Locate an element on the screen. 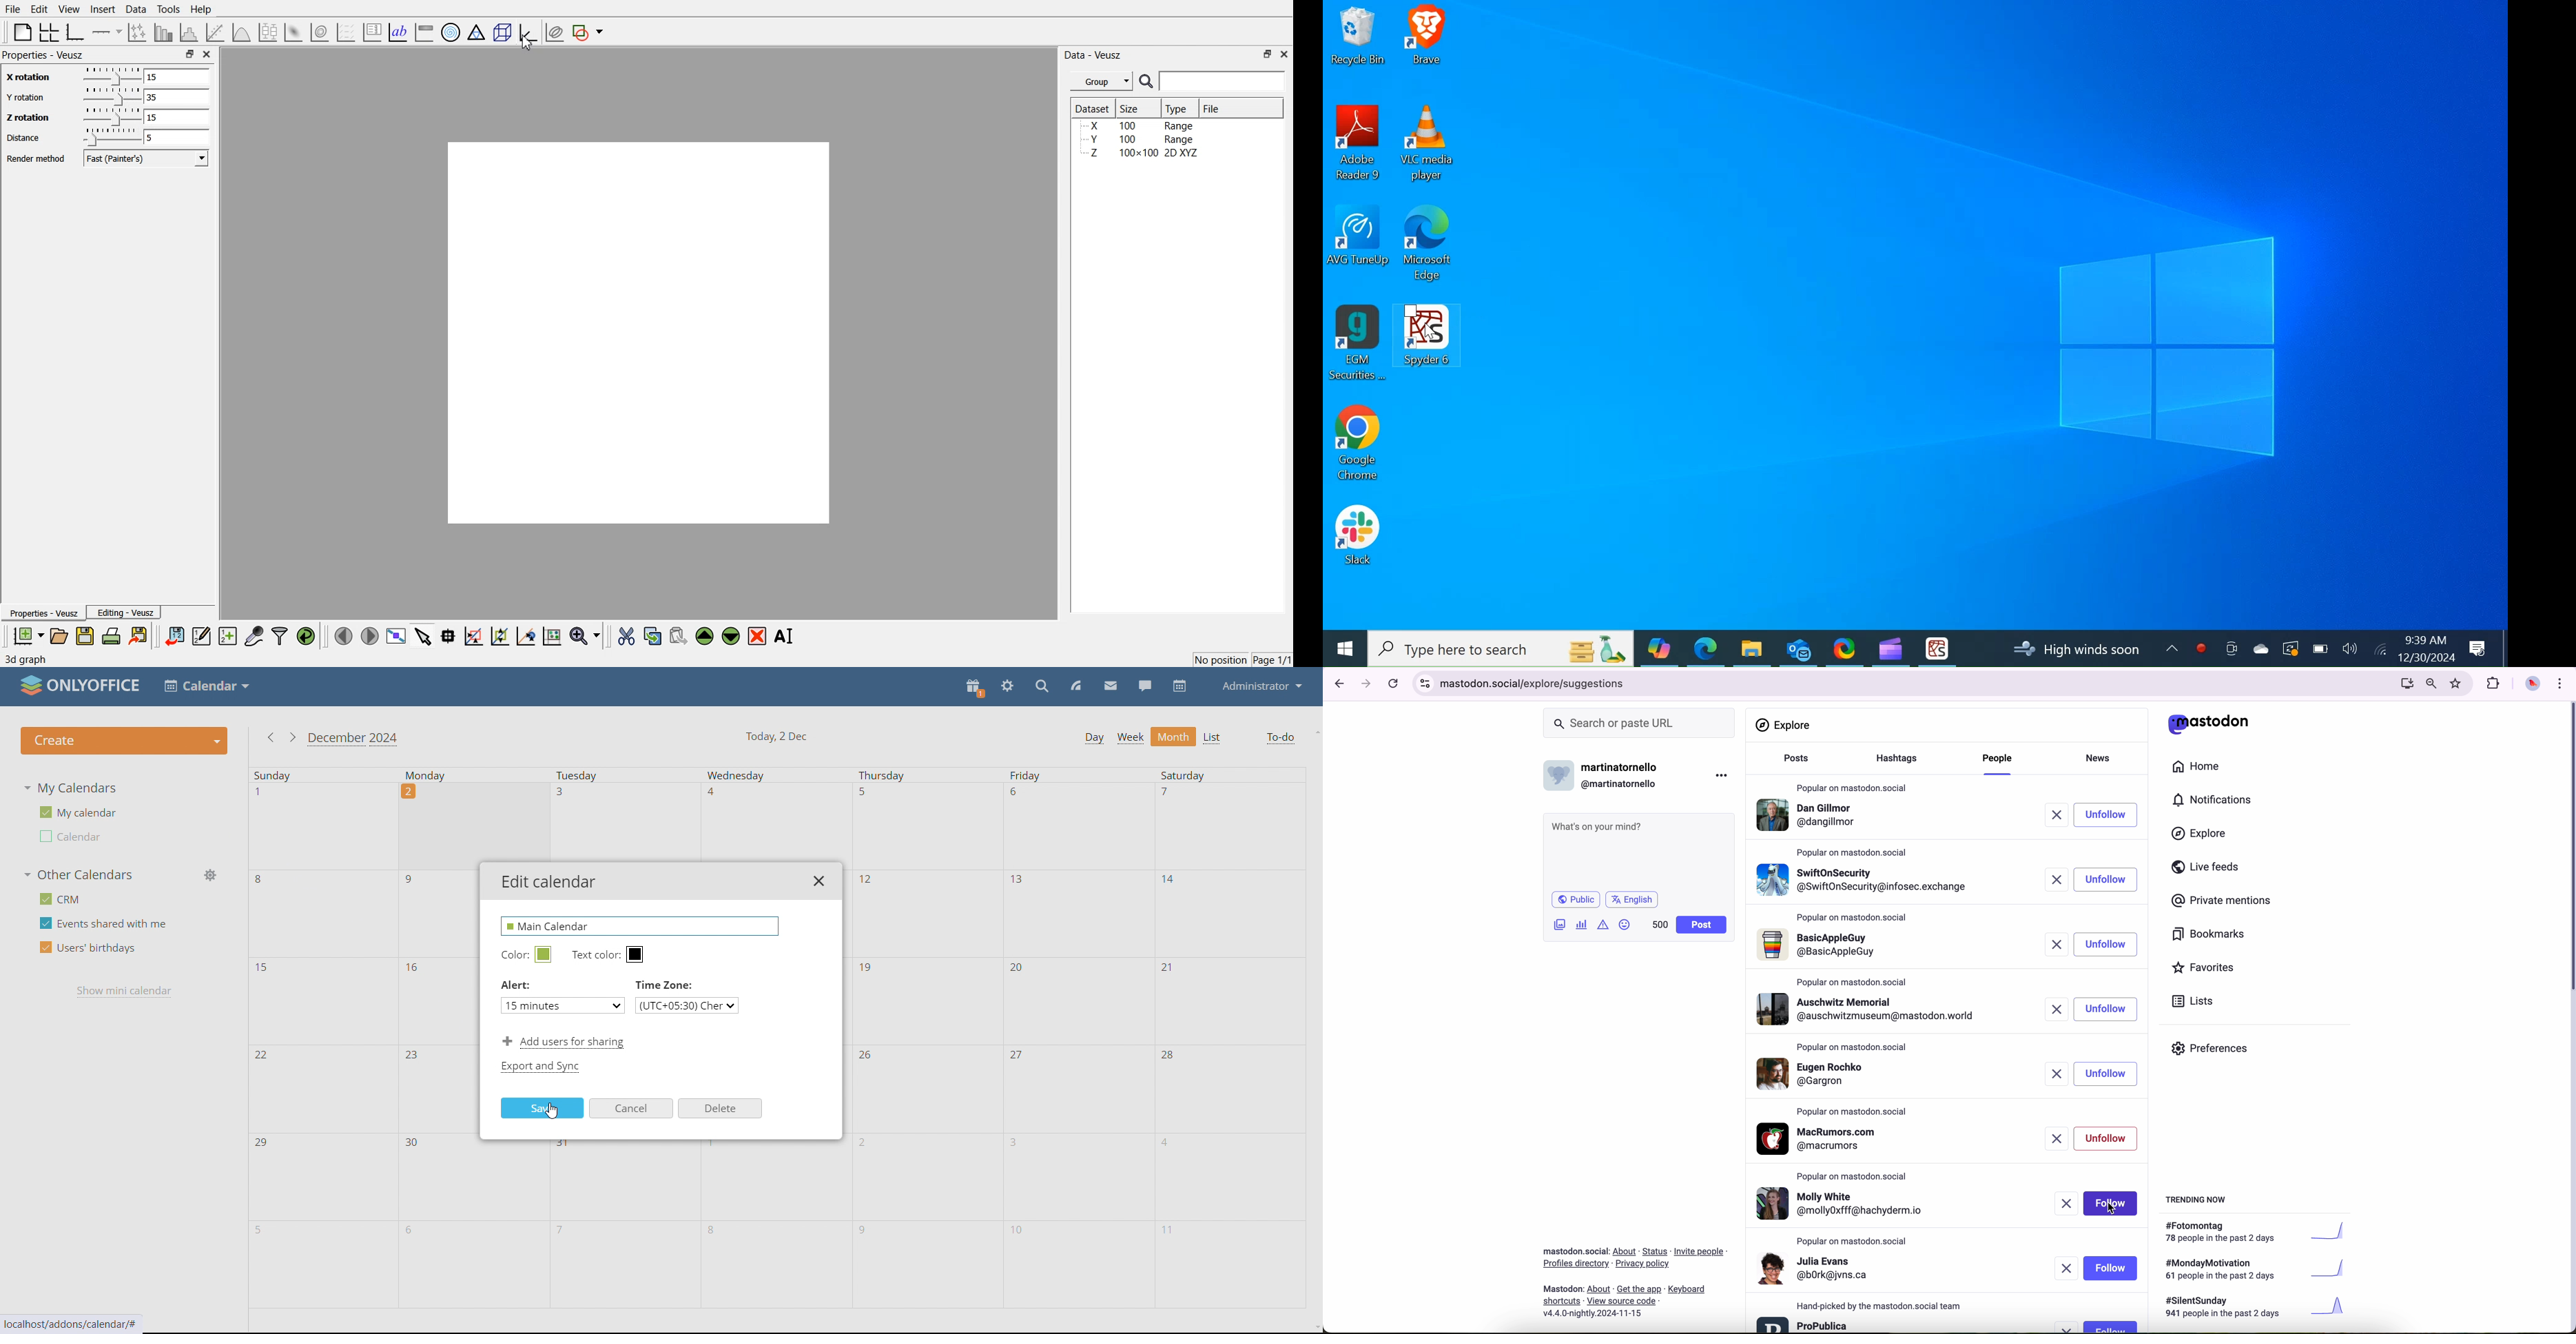  trending now is located at coordinates (2197, 1199).